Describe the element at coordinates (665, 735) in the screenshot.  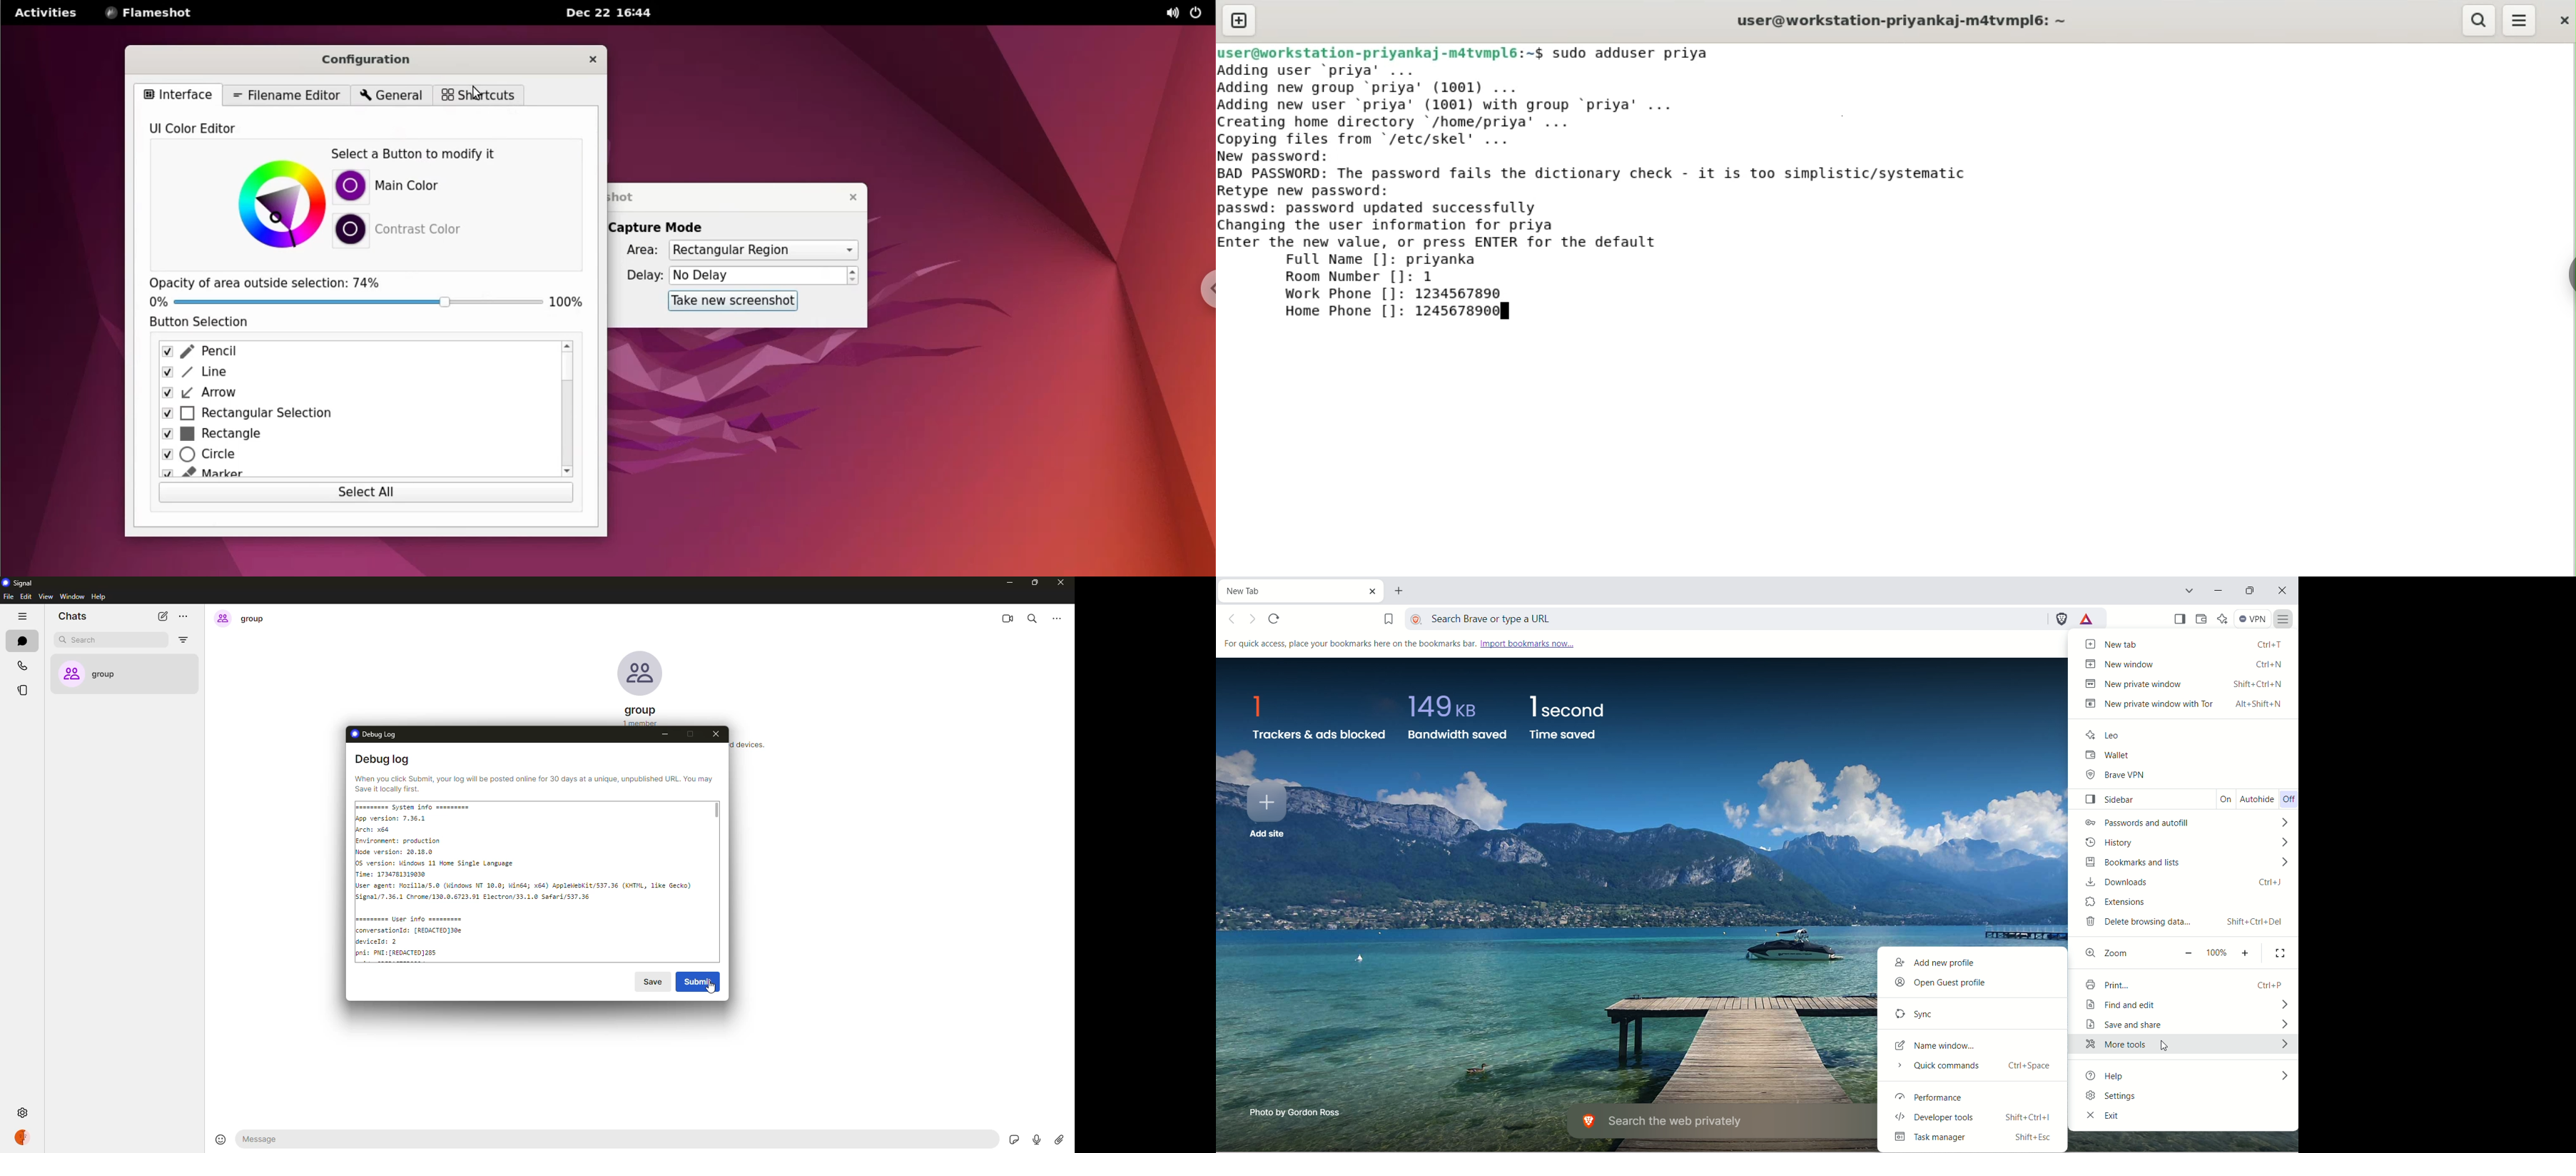
I see `minimize` at that location.